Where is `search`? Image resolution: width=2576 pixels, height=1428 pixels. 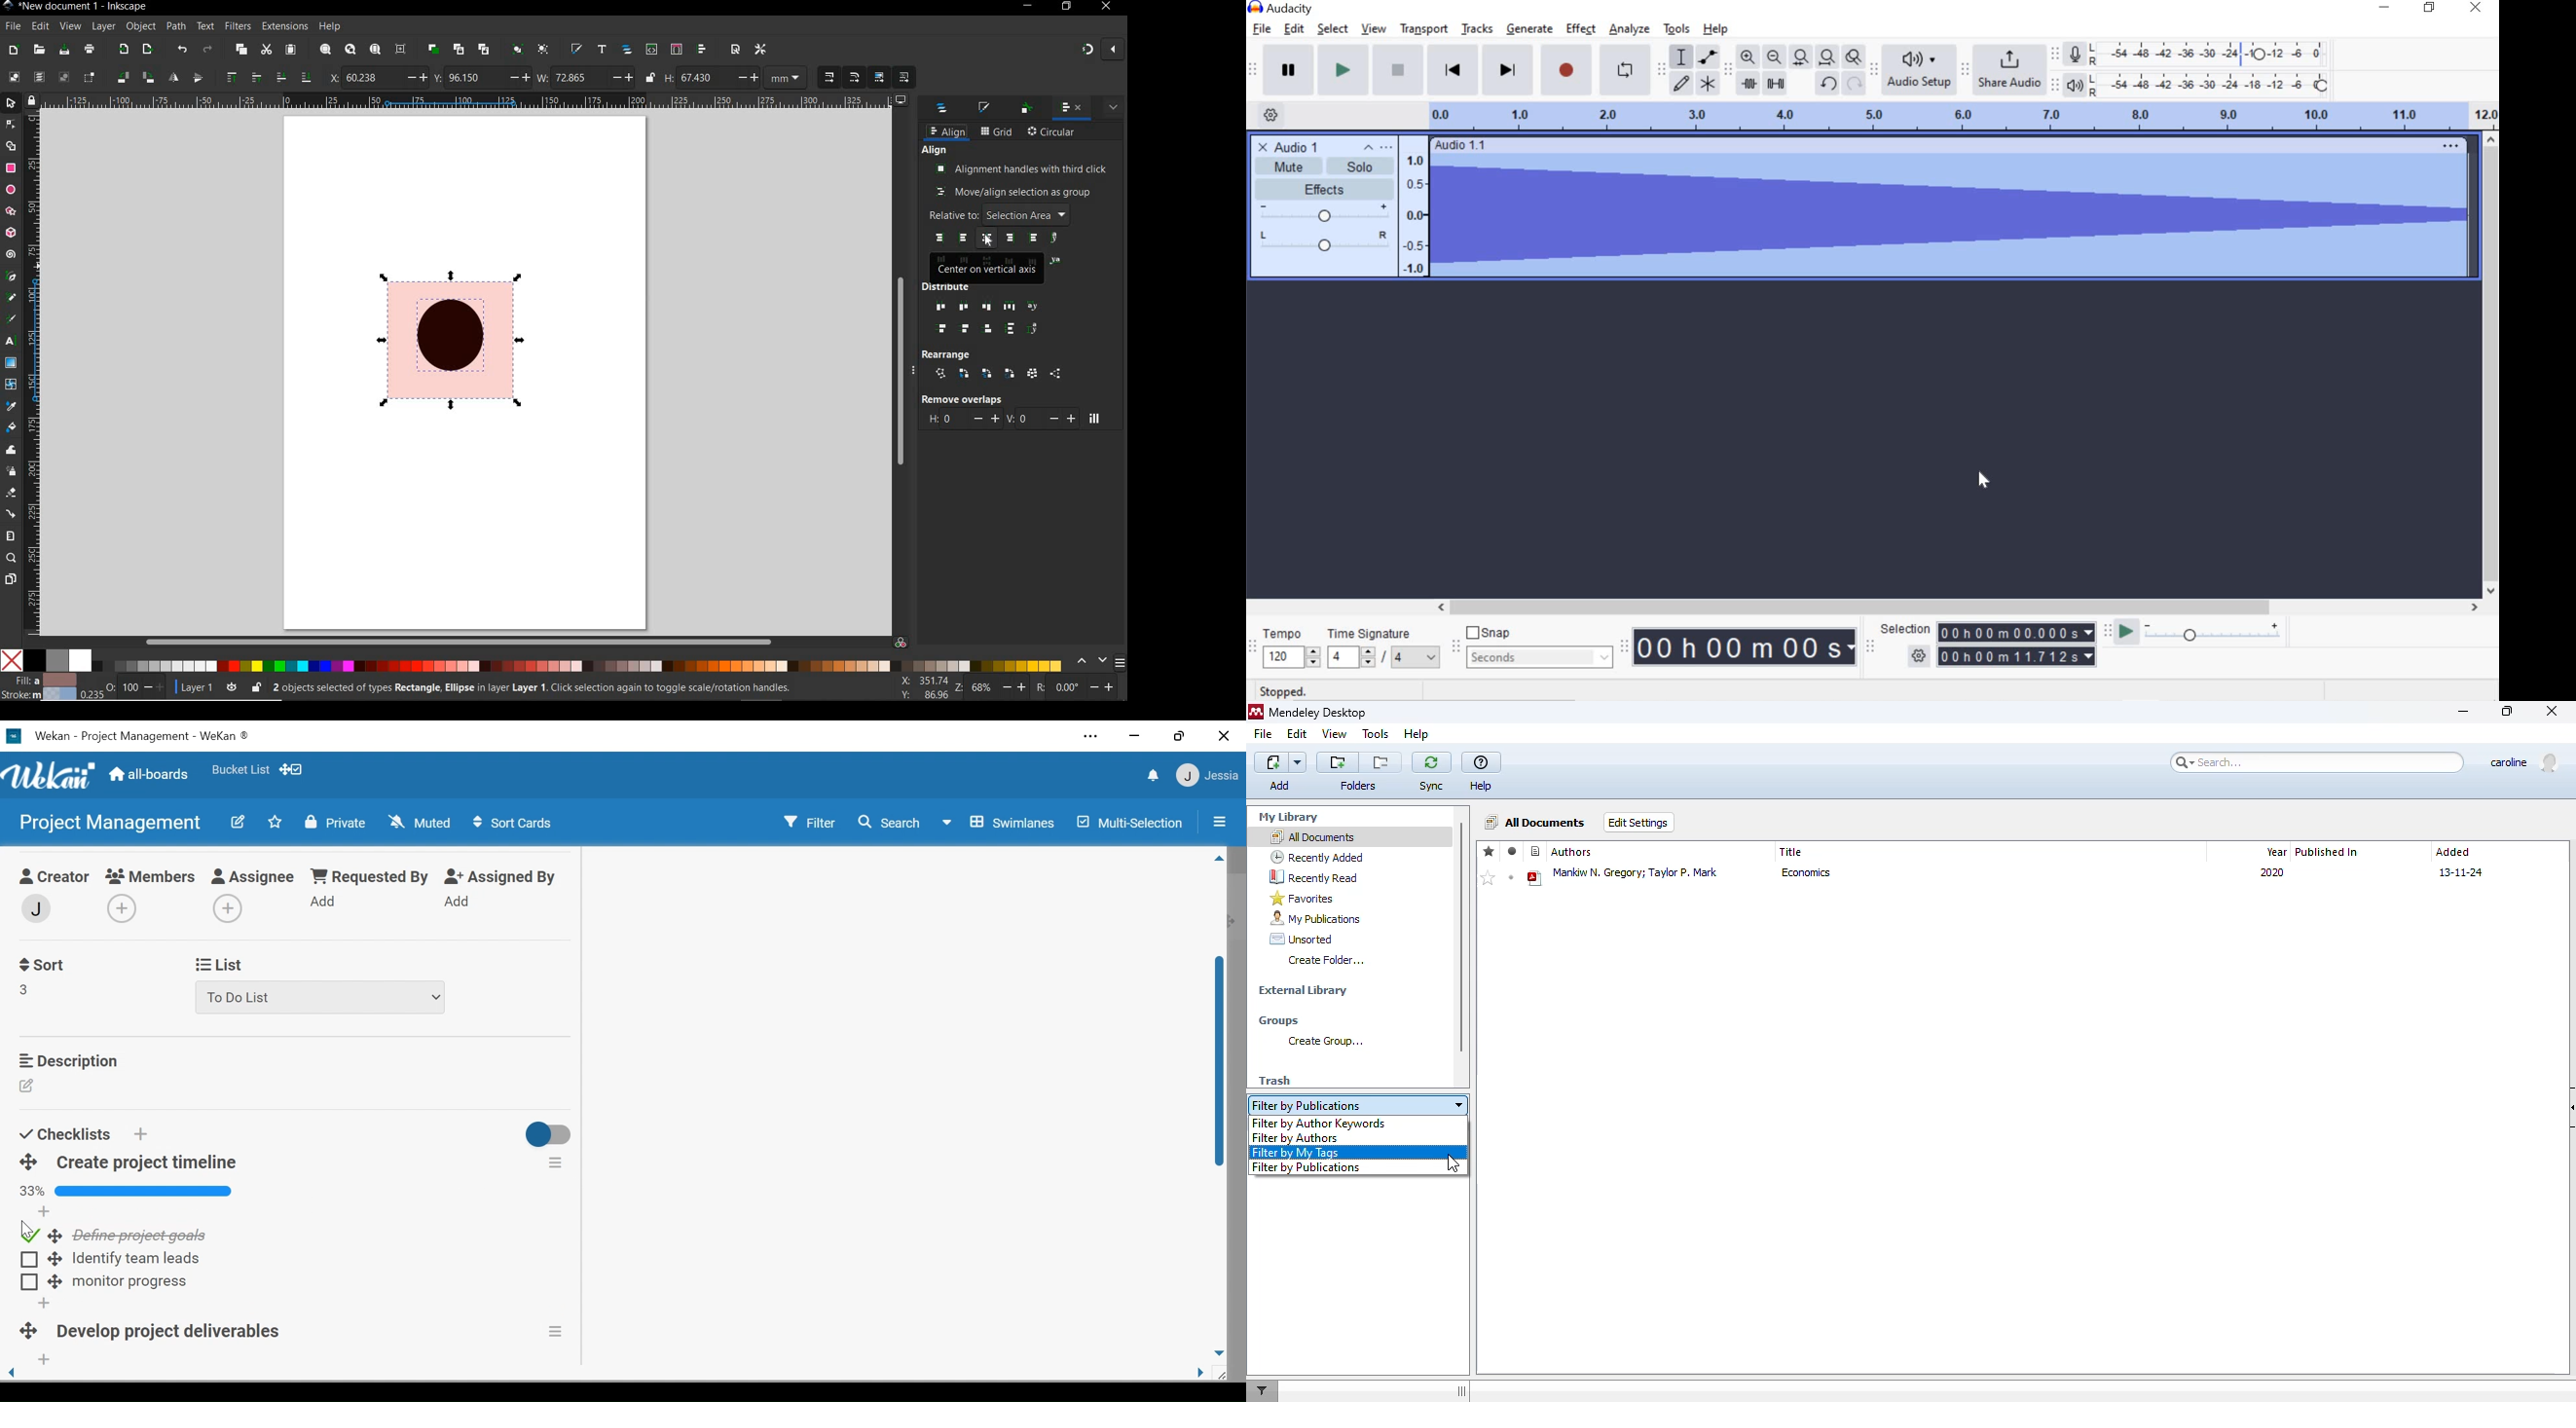 search is located at coordinates (2313, 762).